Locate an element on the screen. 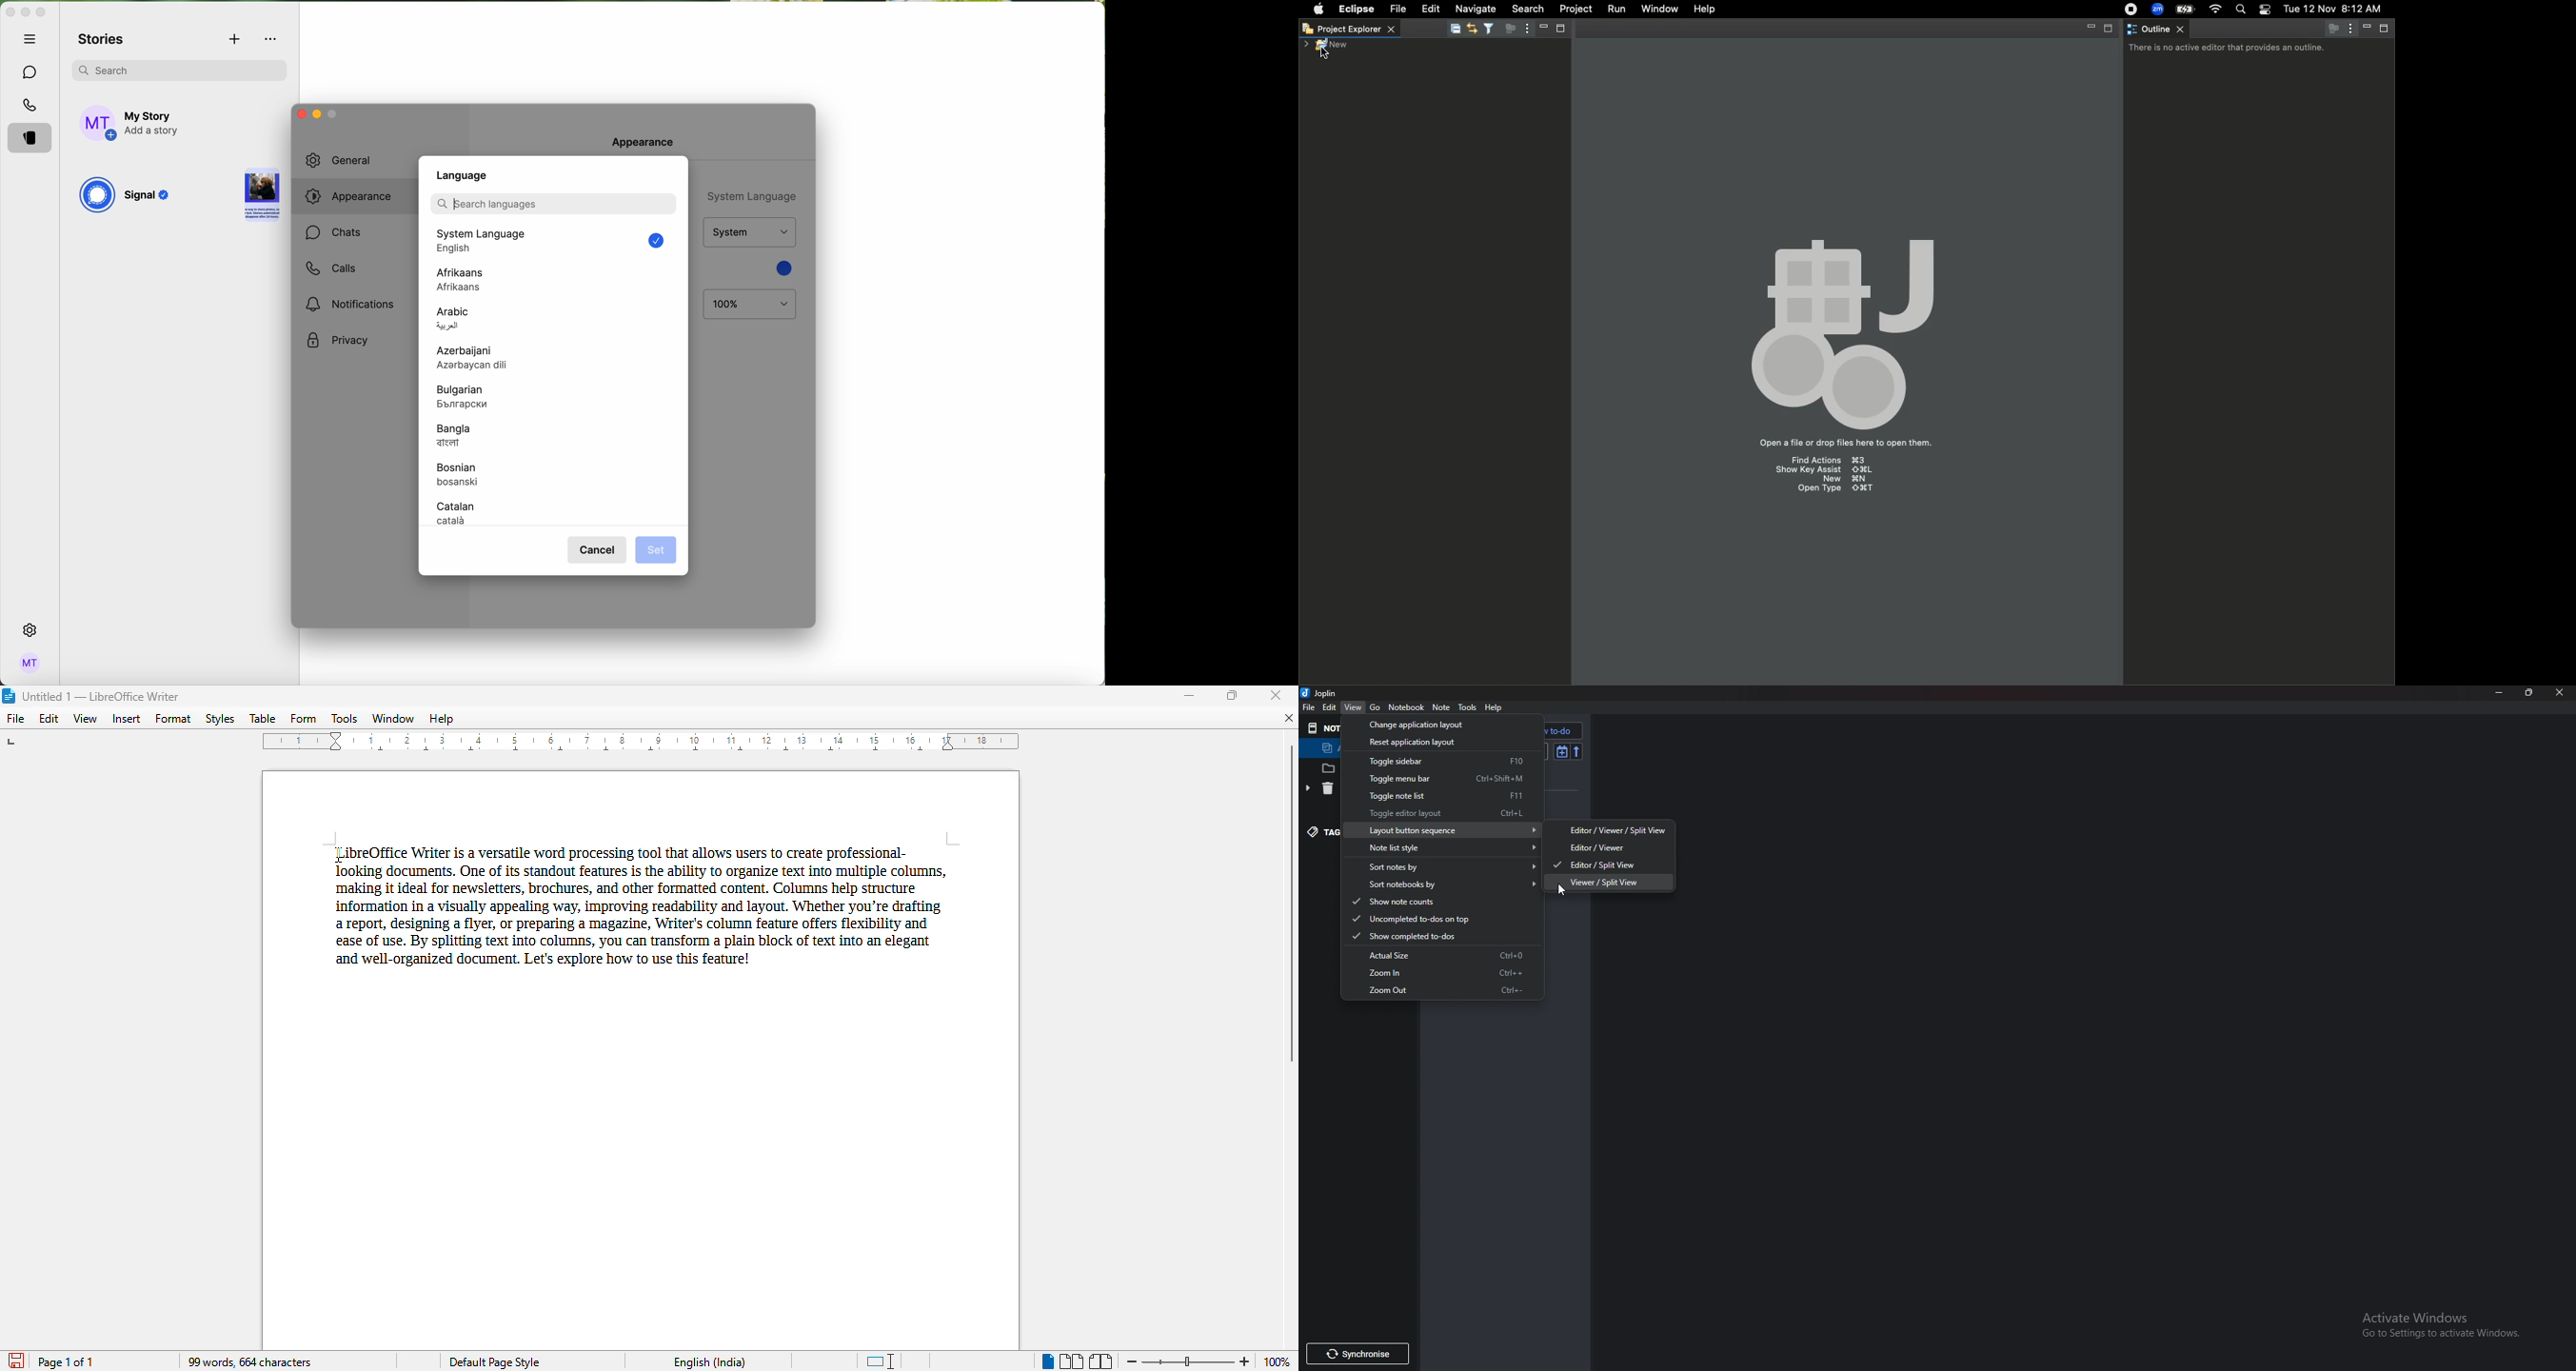  bangla is located at coordinates (455, 437).